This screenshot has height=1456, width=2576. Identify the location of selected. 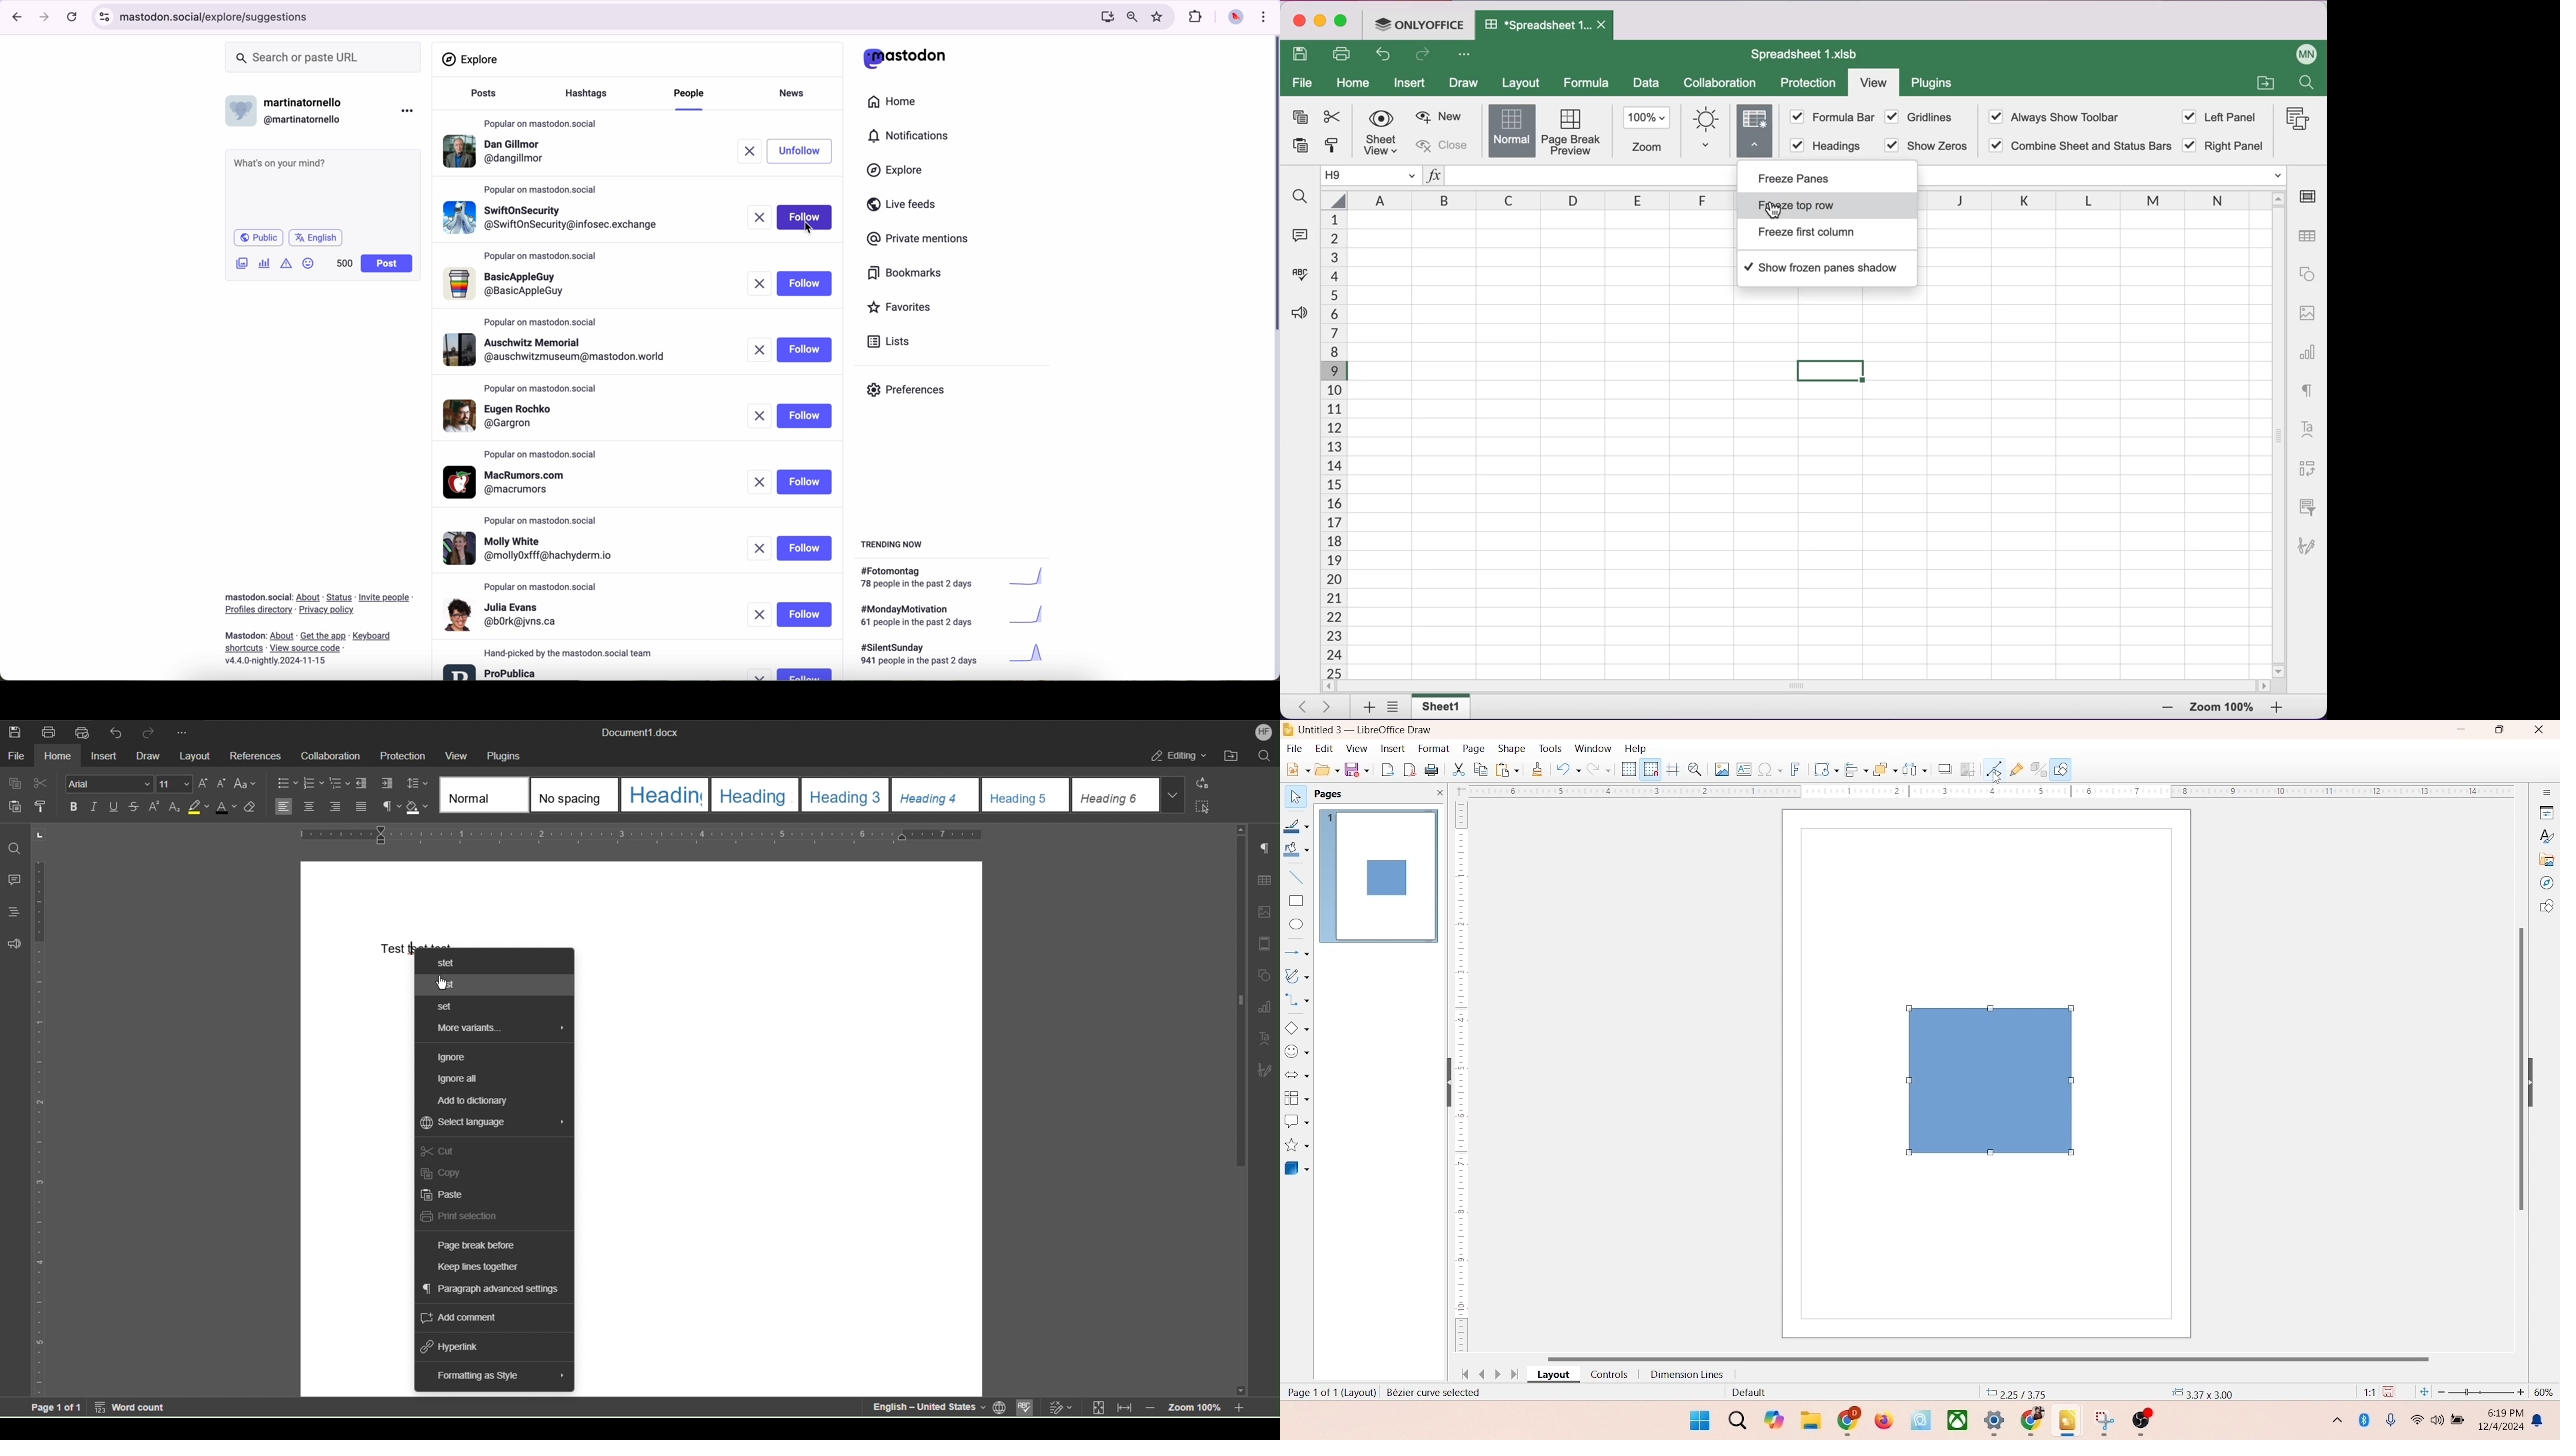
(1437, 1393).